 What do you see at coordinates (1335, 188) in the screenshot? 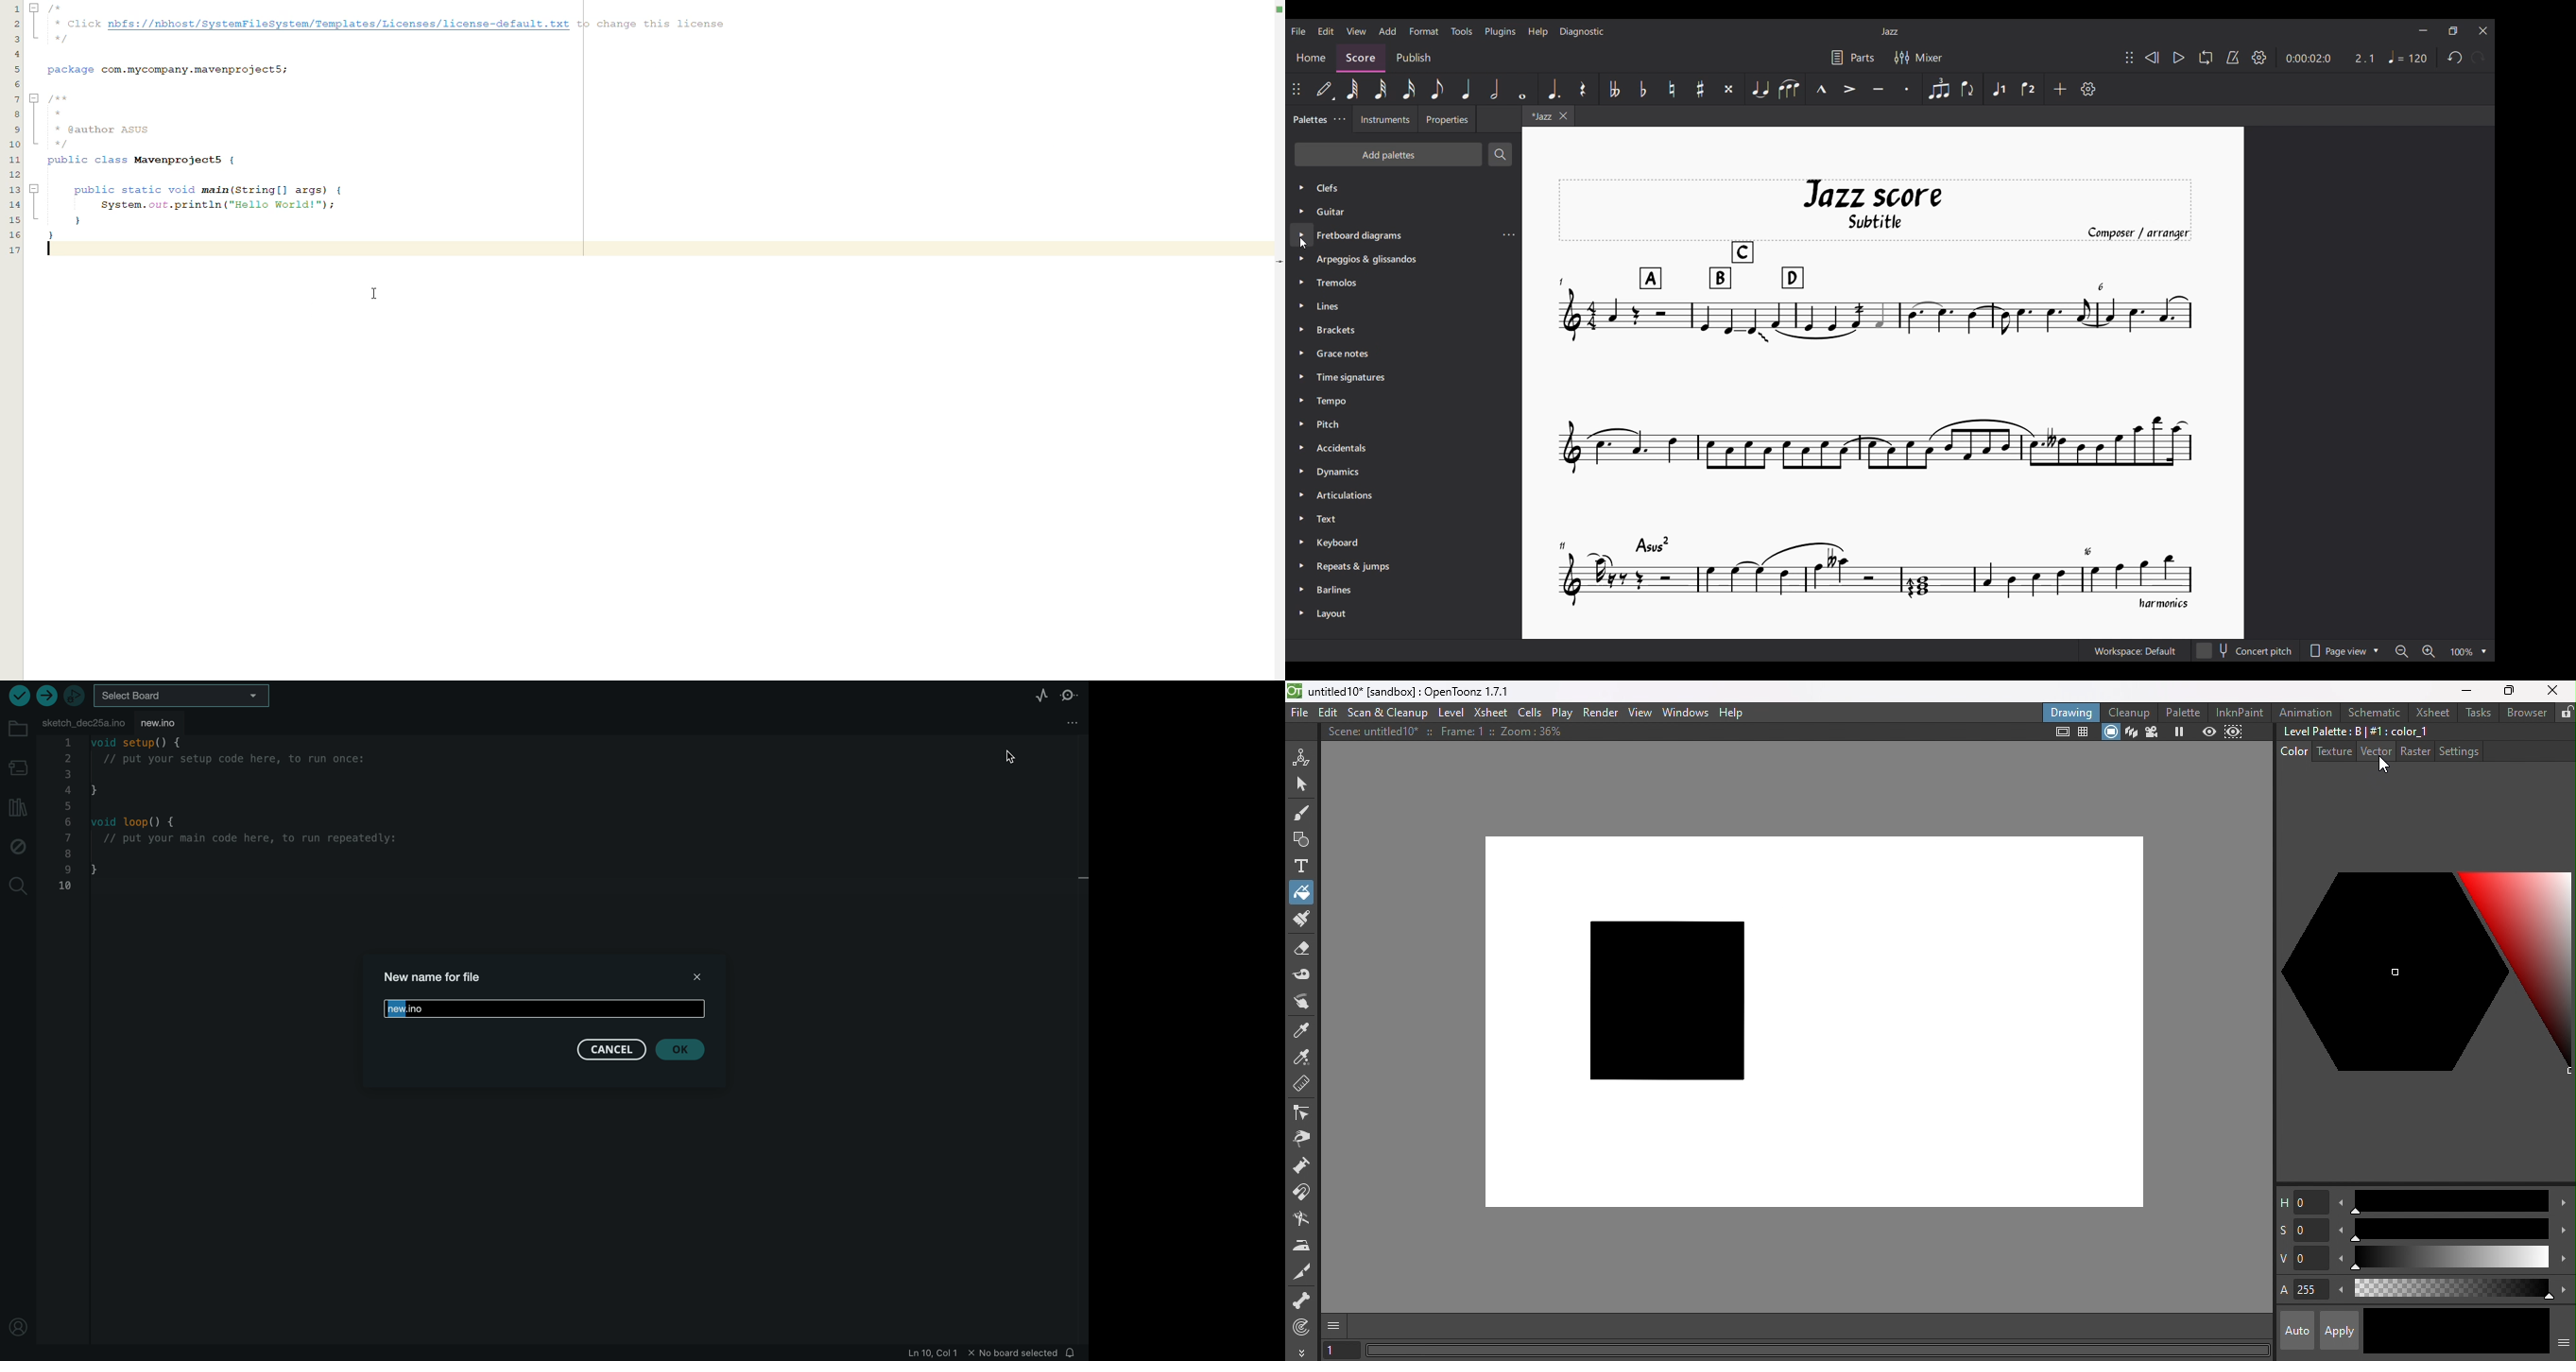
I see `Palette options` at bounding box center [1335, 188].